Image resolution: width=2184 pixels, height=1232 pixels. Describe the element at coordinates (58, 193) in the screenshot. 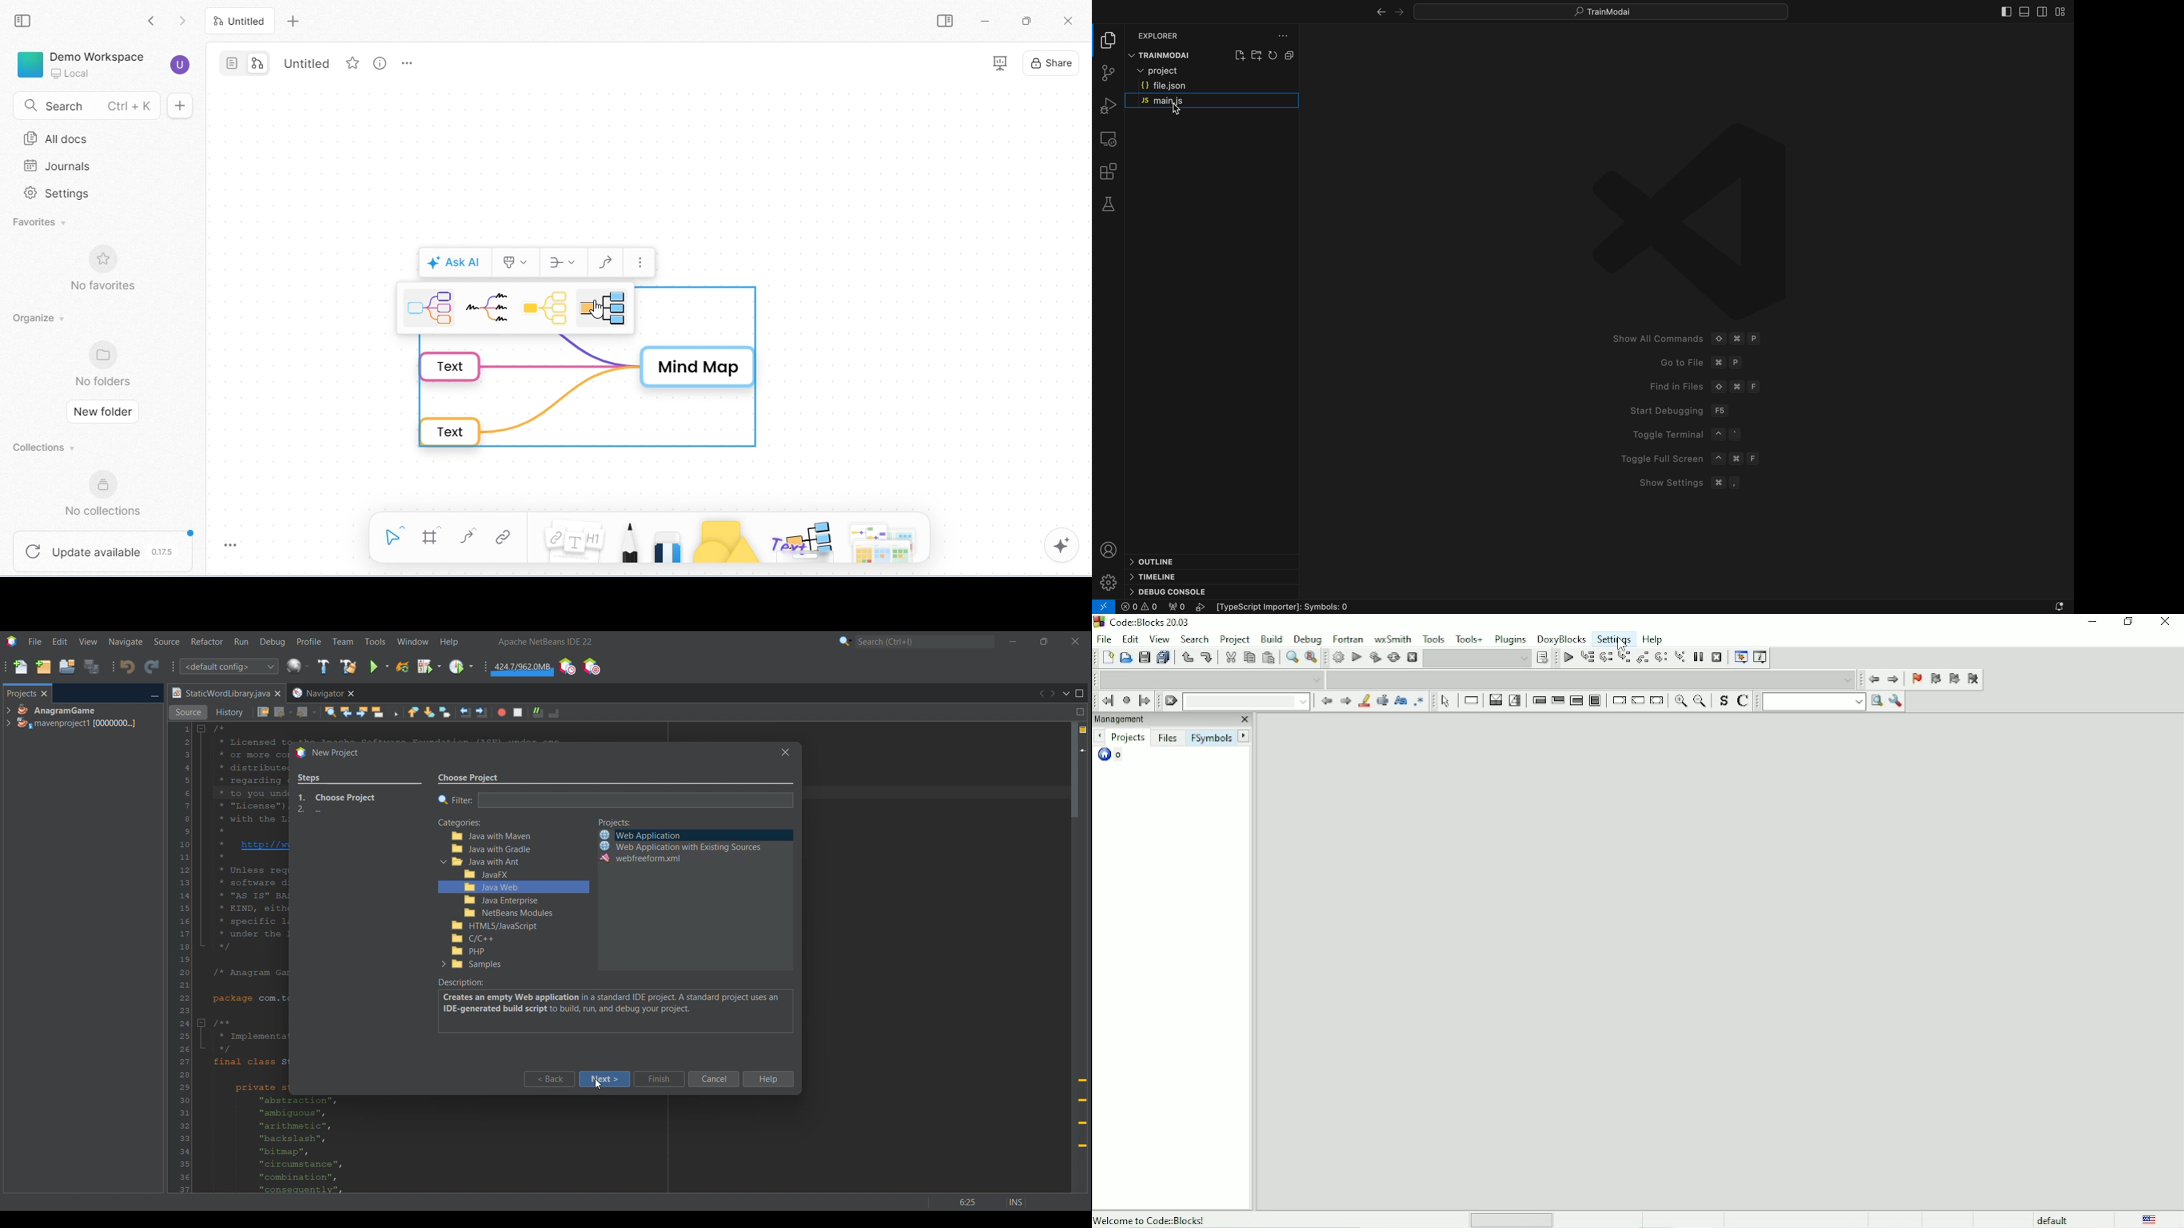

I see `settings` at that location.